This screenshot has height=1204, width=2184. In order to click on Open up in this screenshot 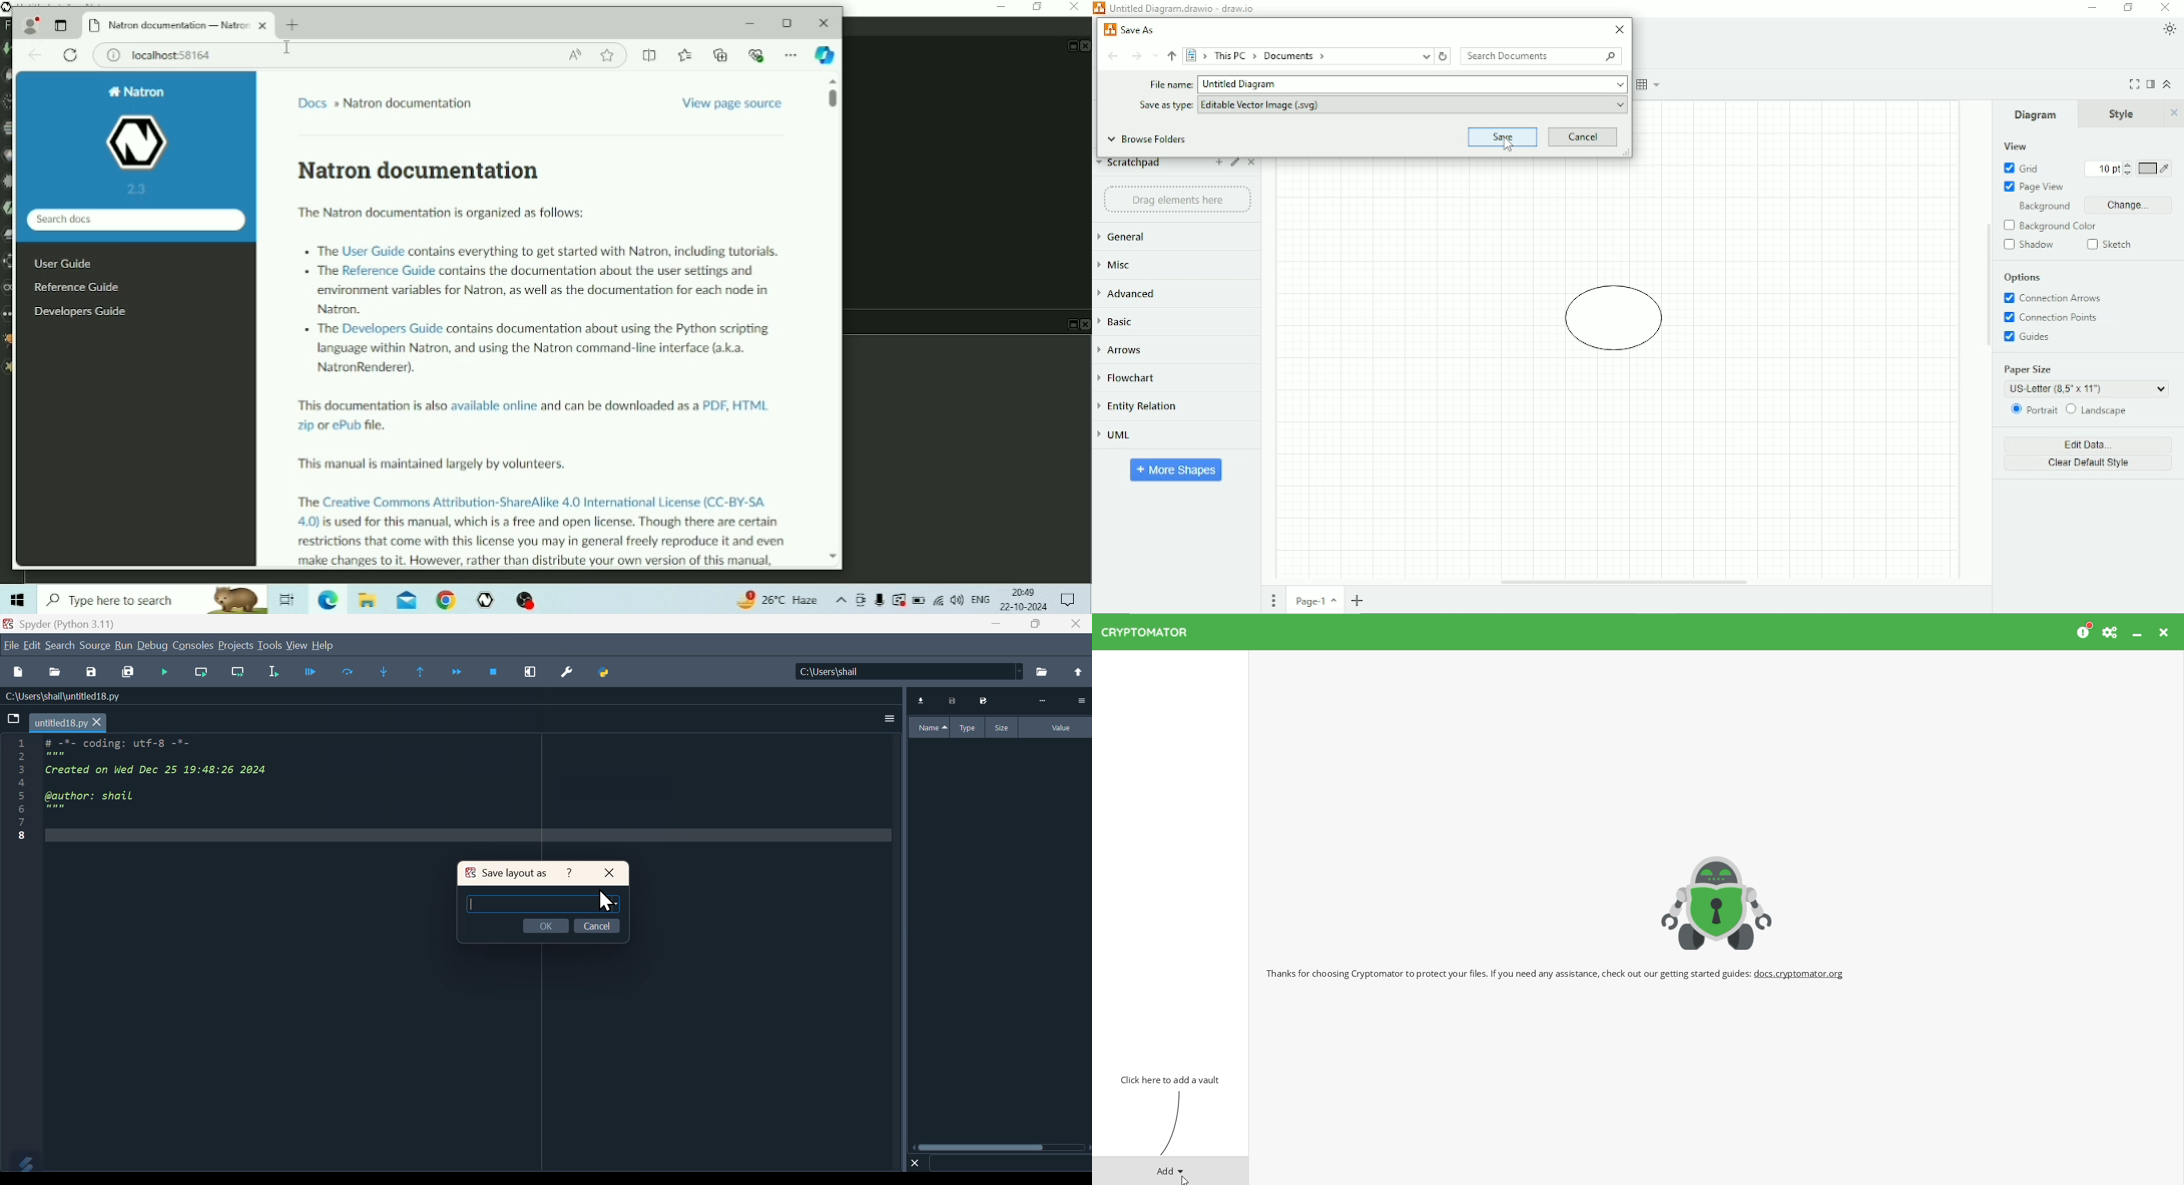, I will do `click(1077, 673)`.